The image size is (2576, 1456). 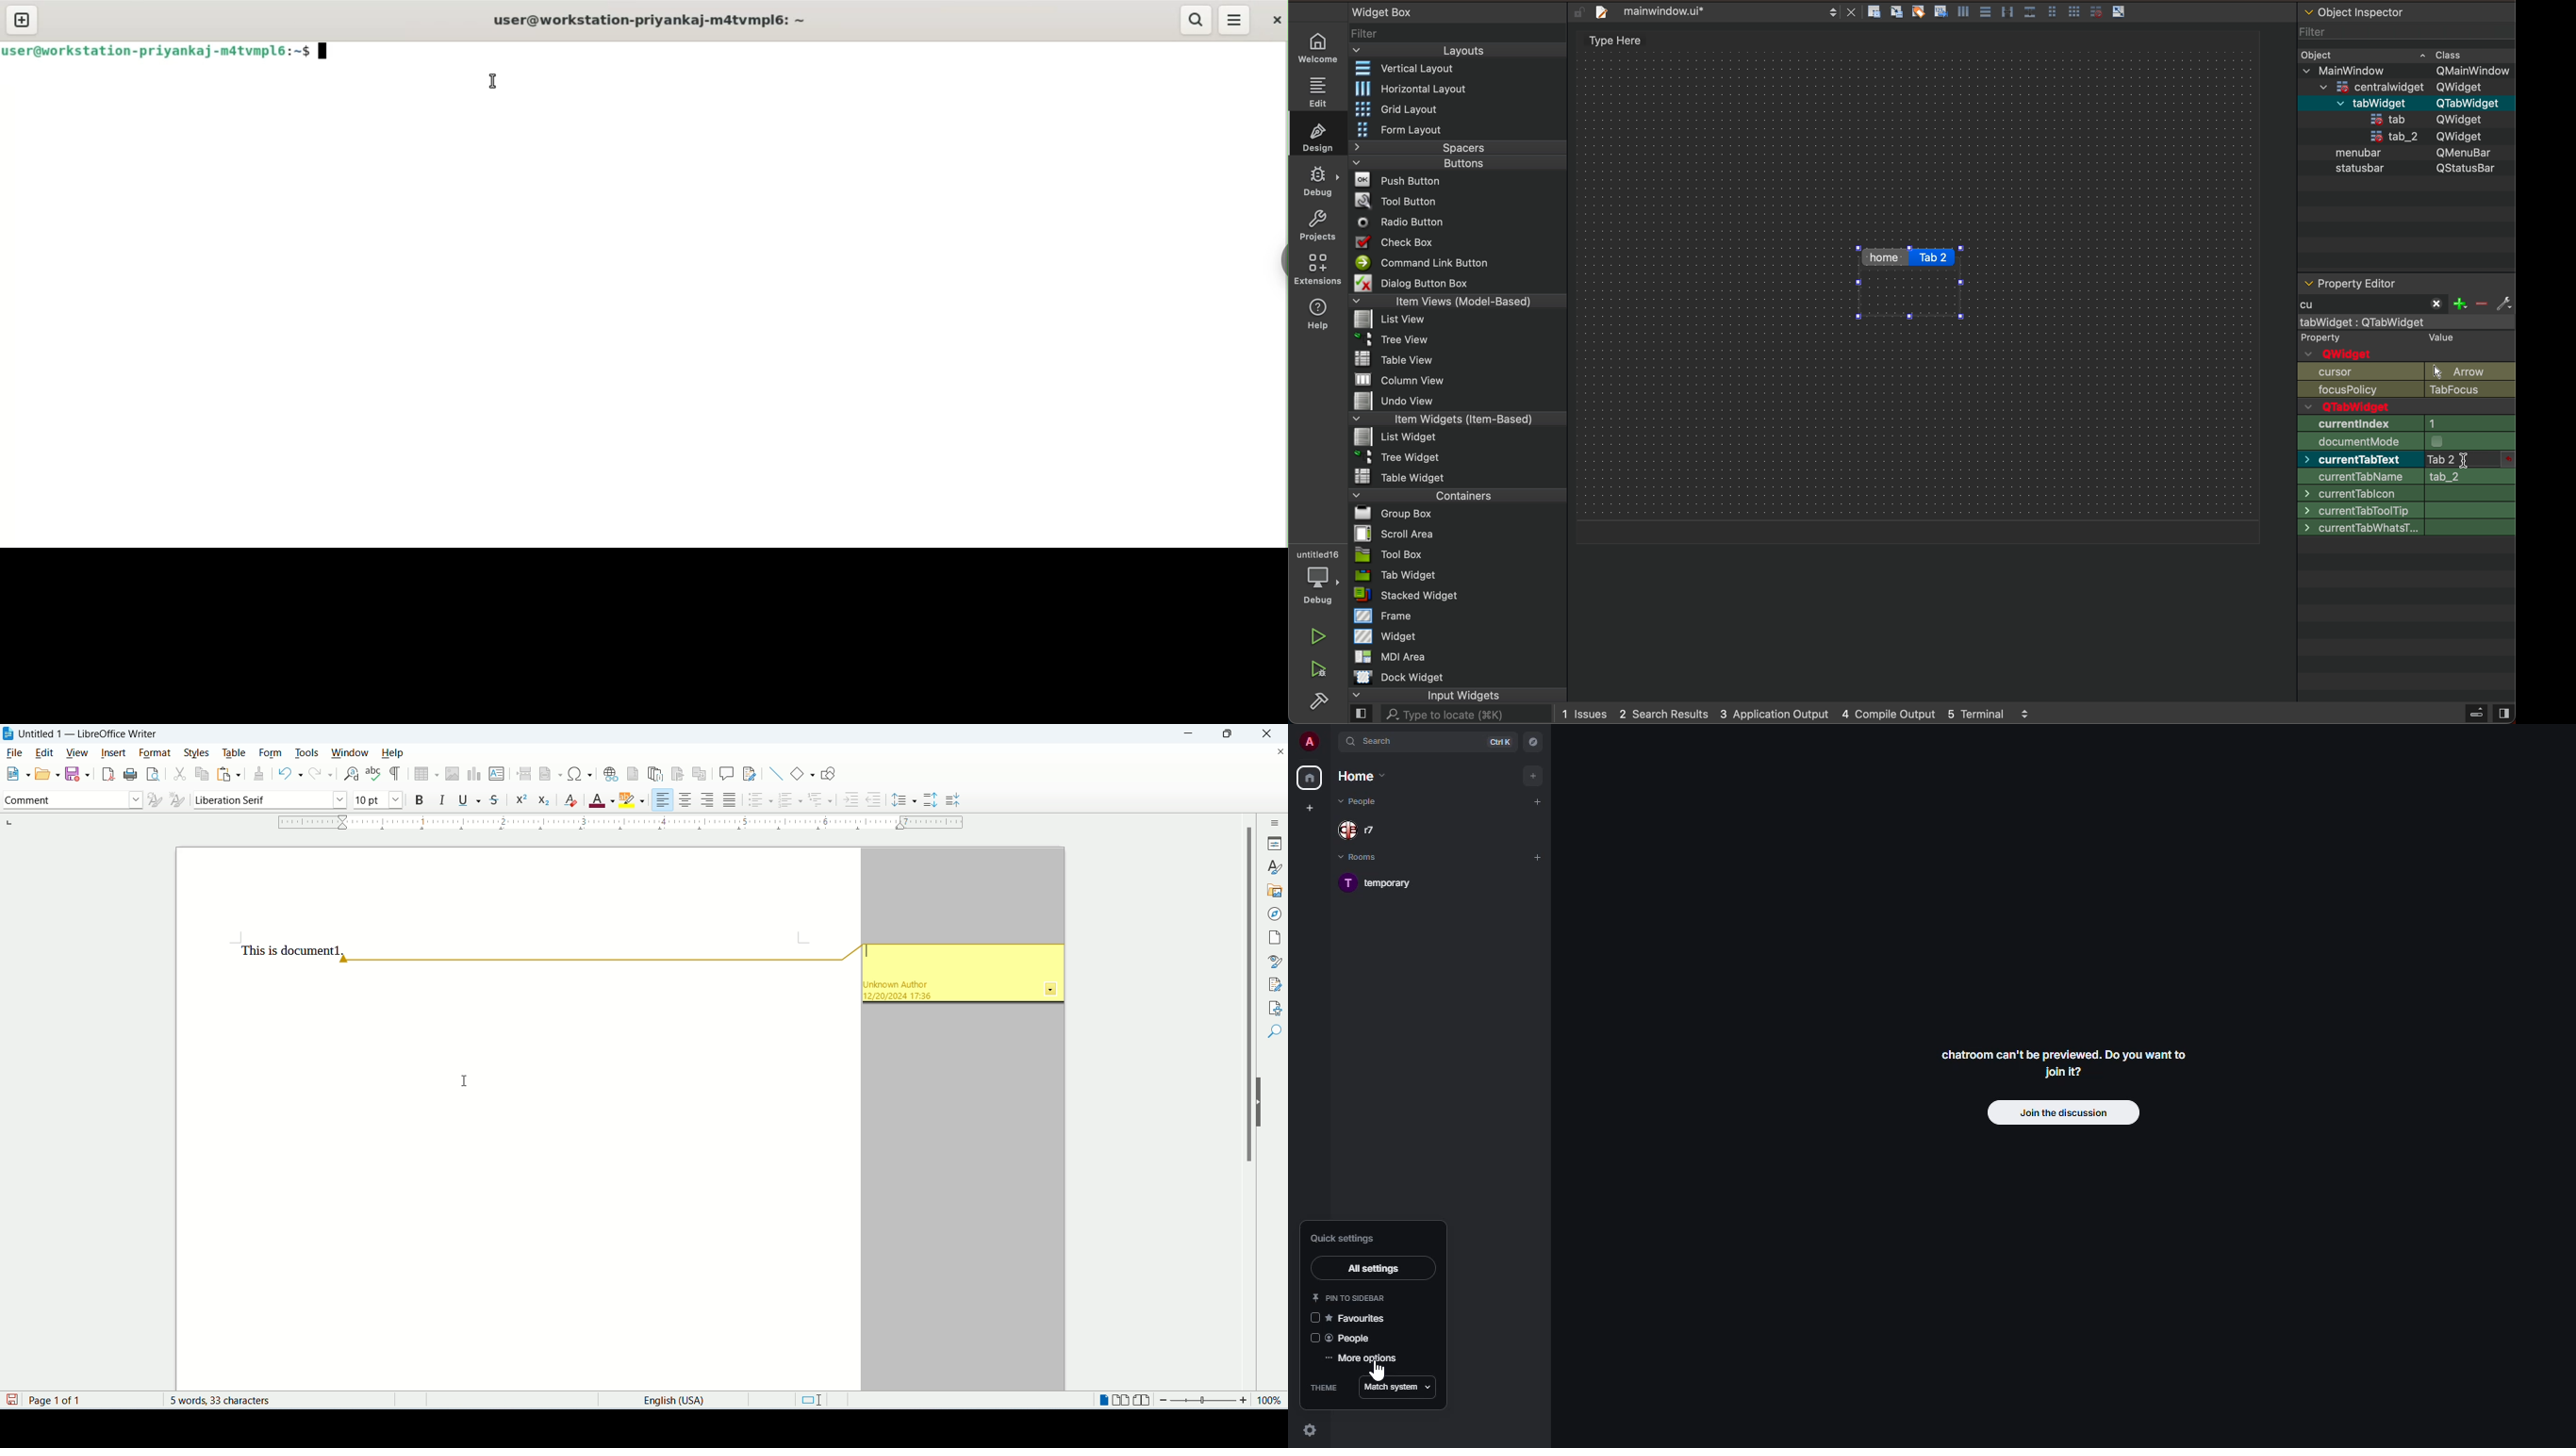 What do you see at coordinates (2405, 562) in the screenshot?
I see `cursor` at bounding box center [2405, 562].